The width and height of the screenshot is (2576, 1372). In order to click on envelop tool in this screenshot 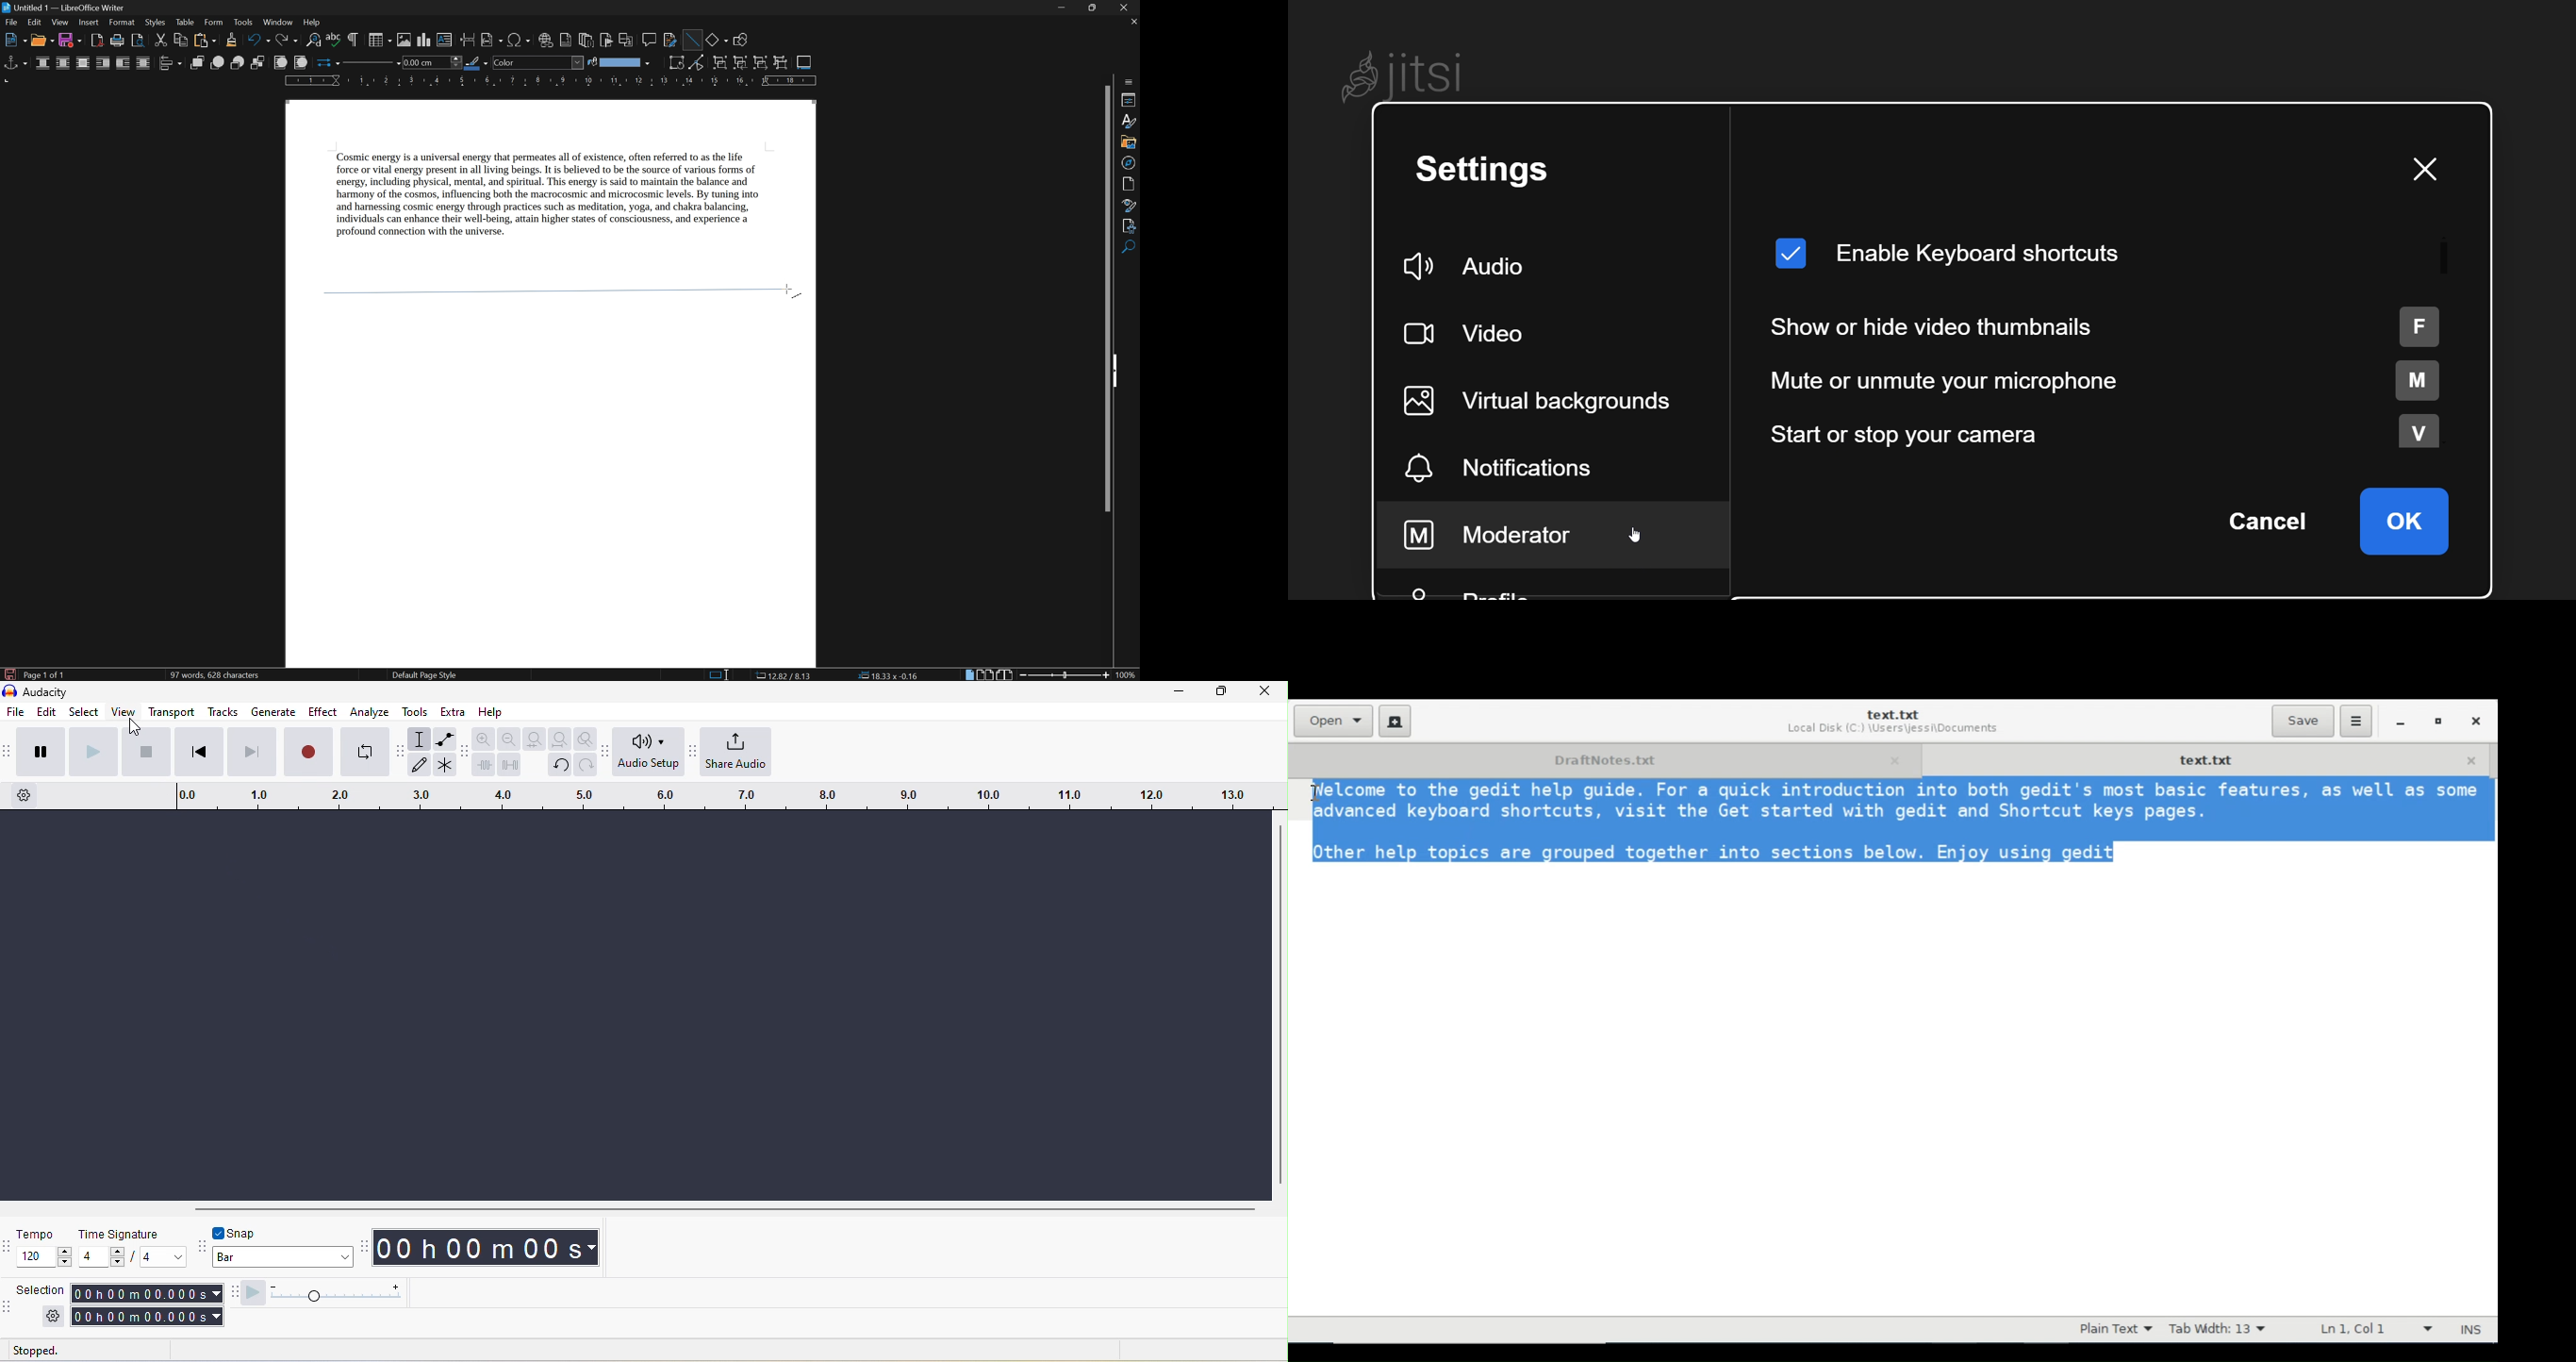, I will do `click(446, 739)`.